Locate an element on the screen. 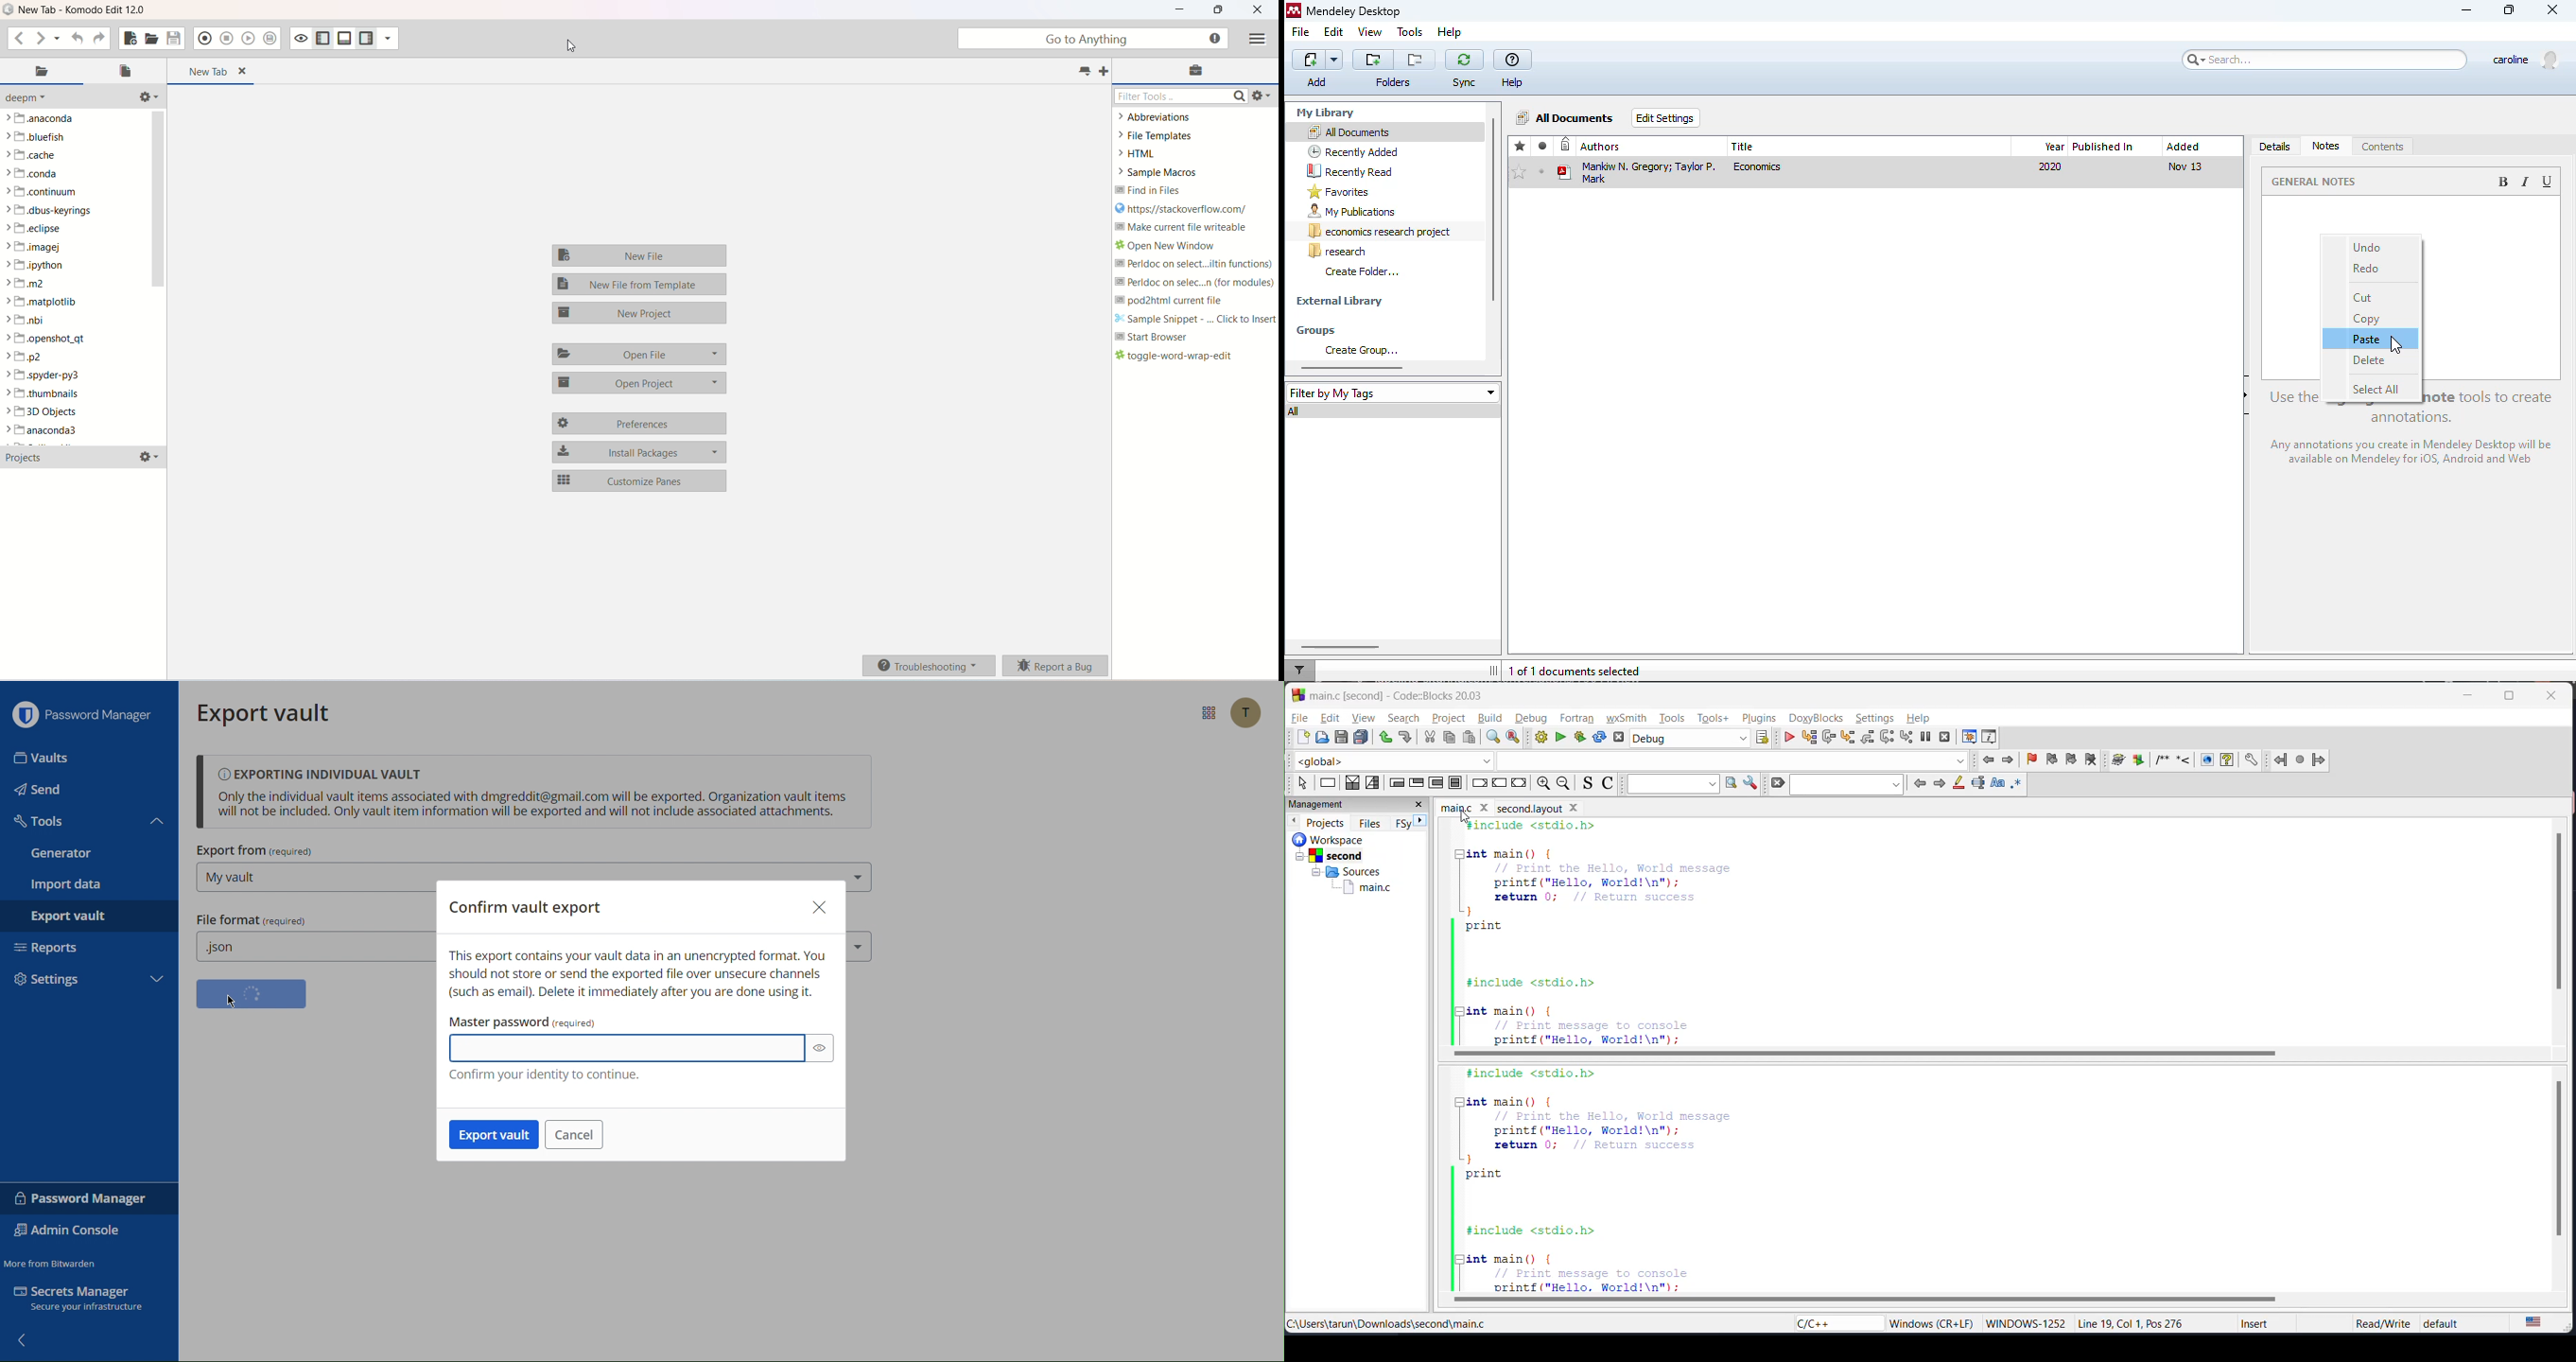  toggle bookmark is located at coordinates (2035, 760).